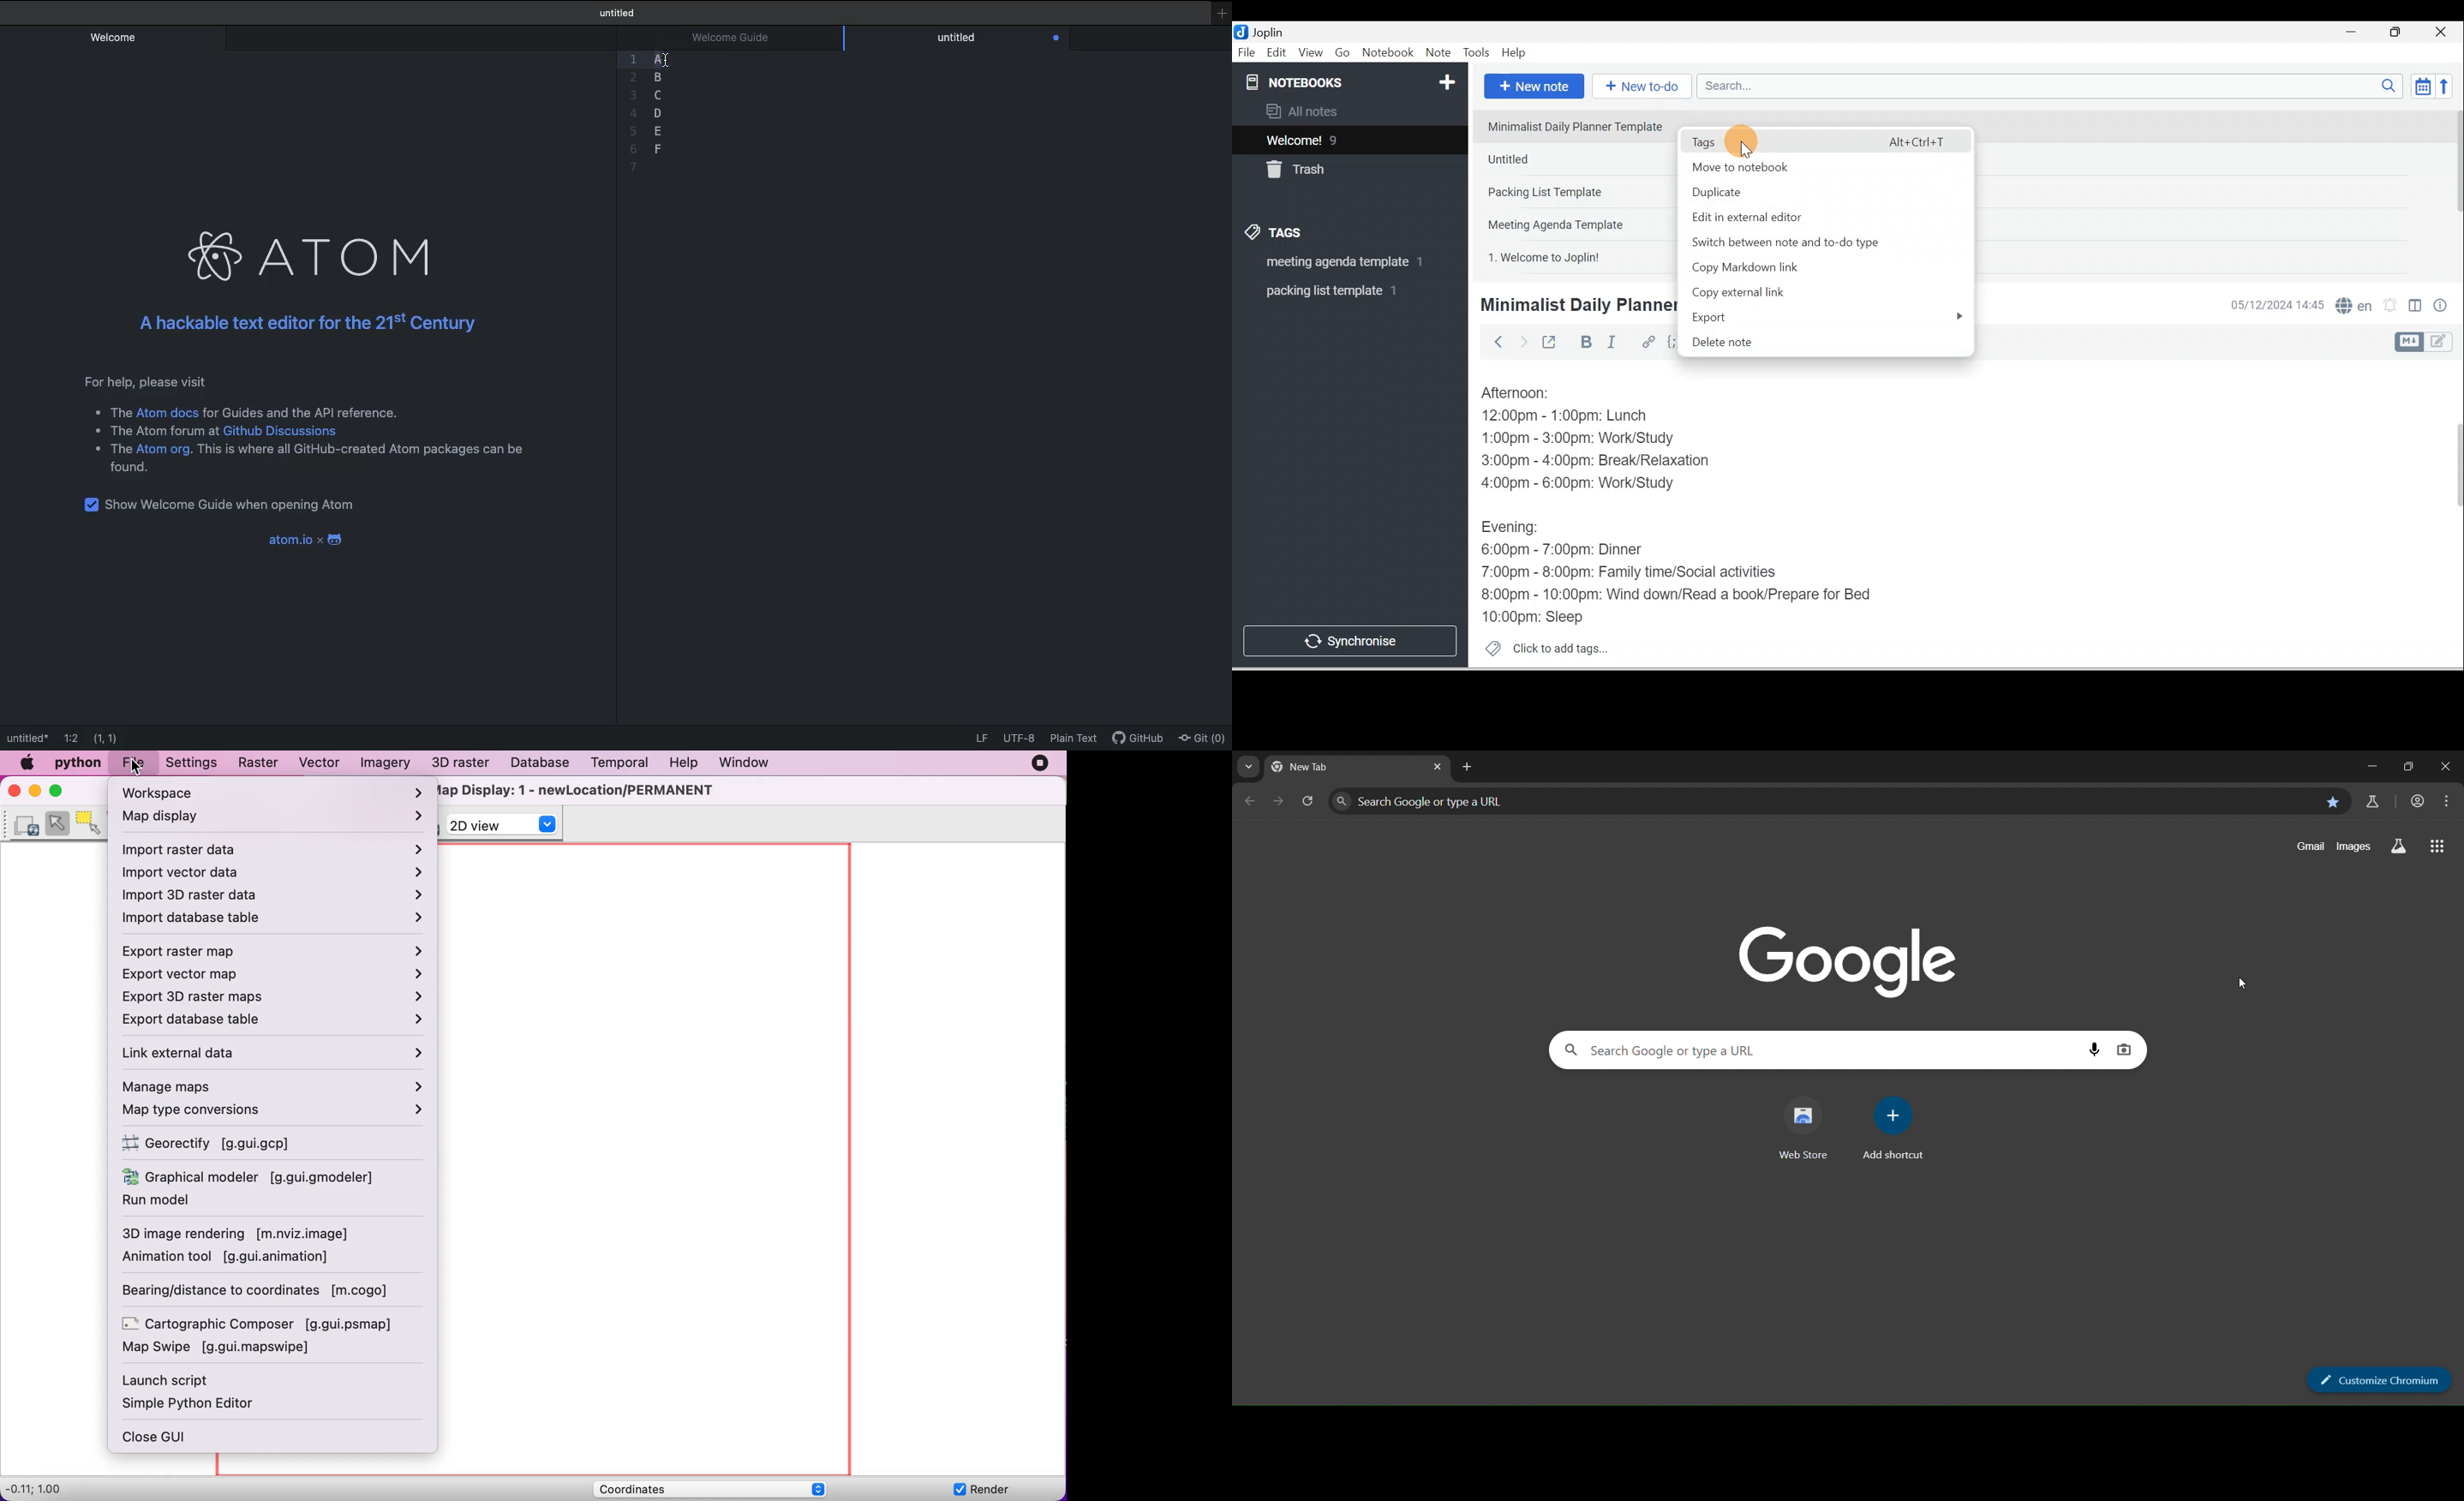 The height and width of the screenshot is (1512, 2464). I want to click on Edit in external editor, so click(1817, 216).